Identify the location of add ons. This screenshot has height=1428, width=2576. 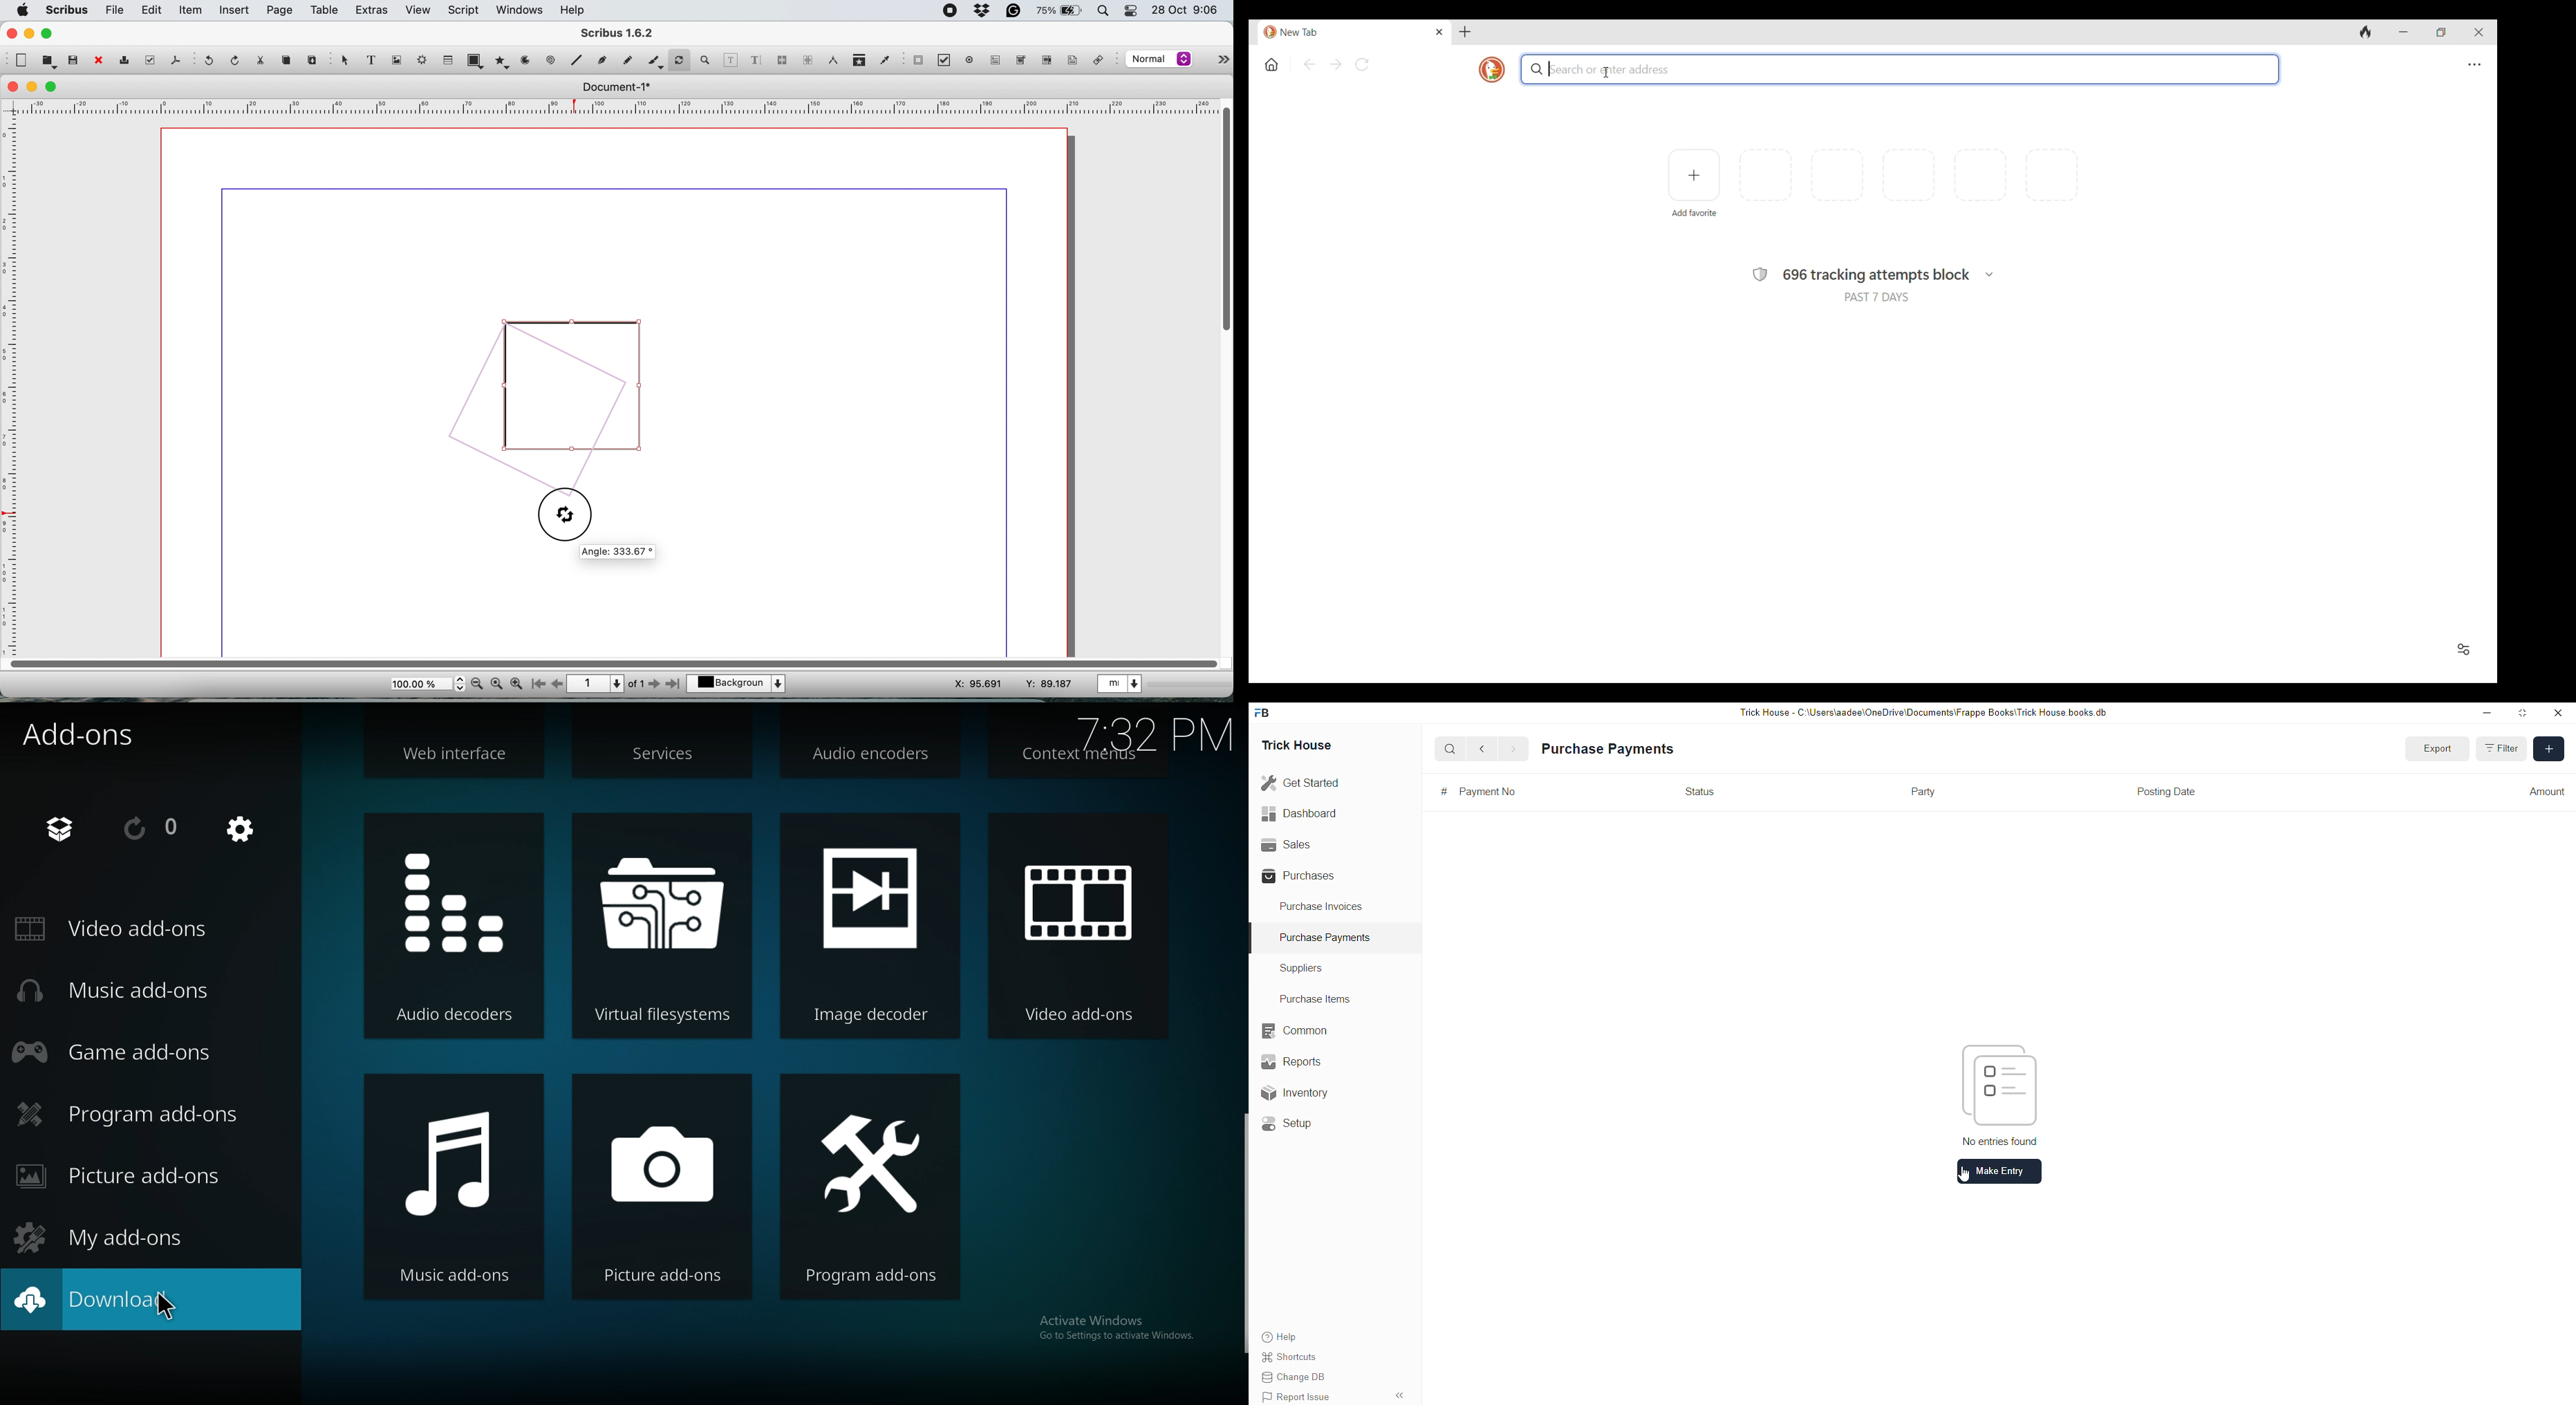
(88, 734).